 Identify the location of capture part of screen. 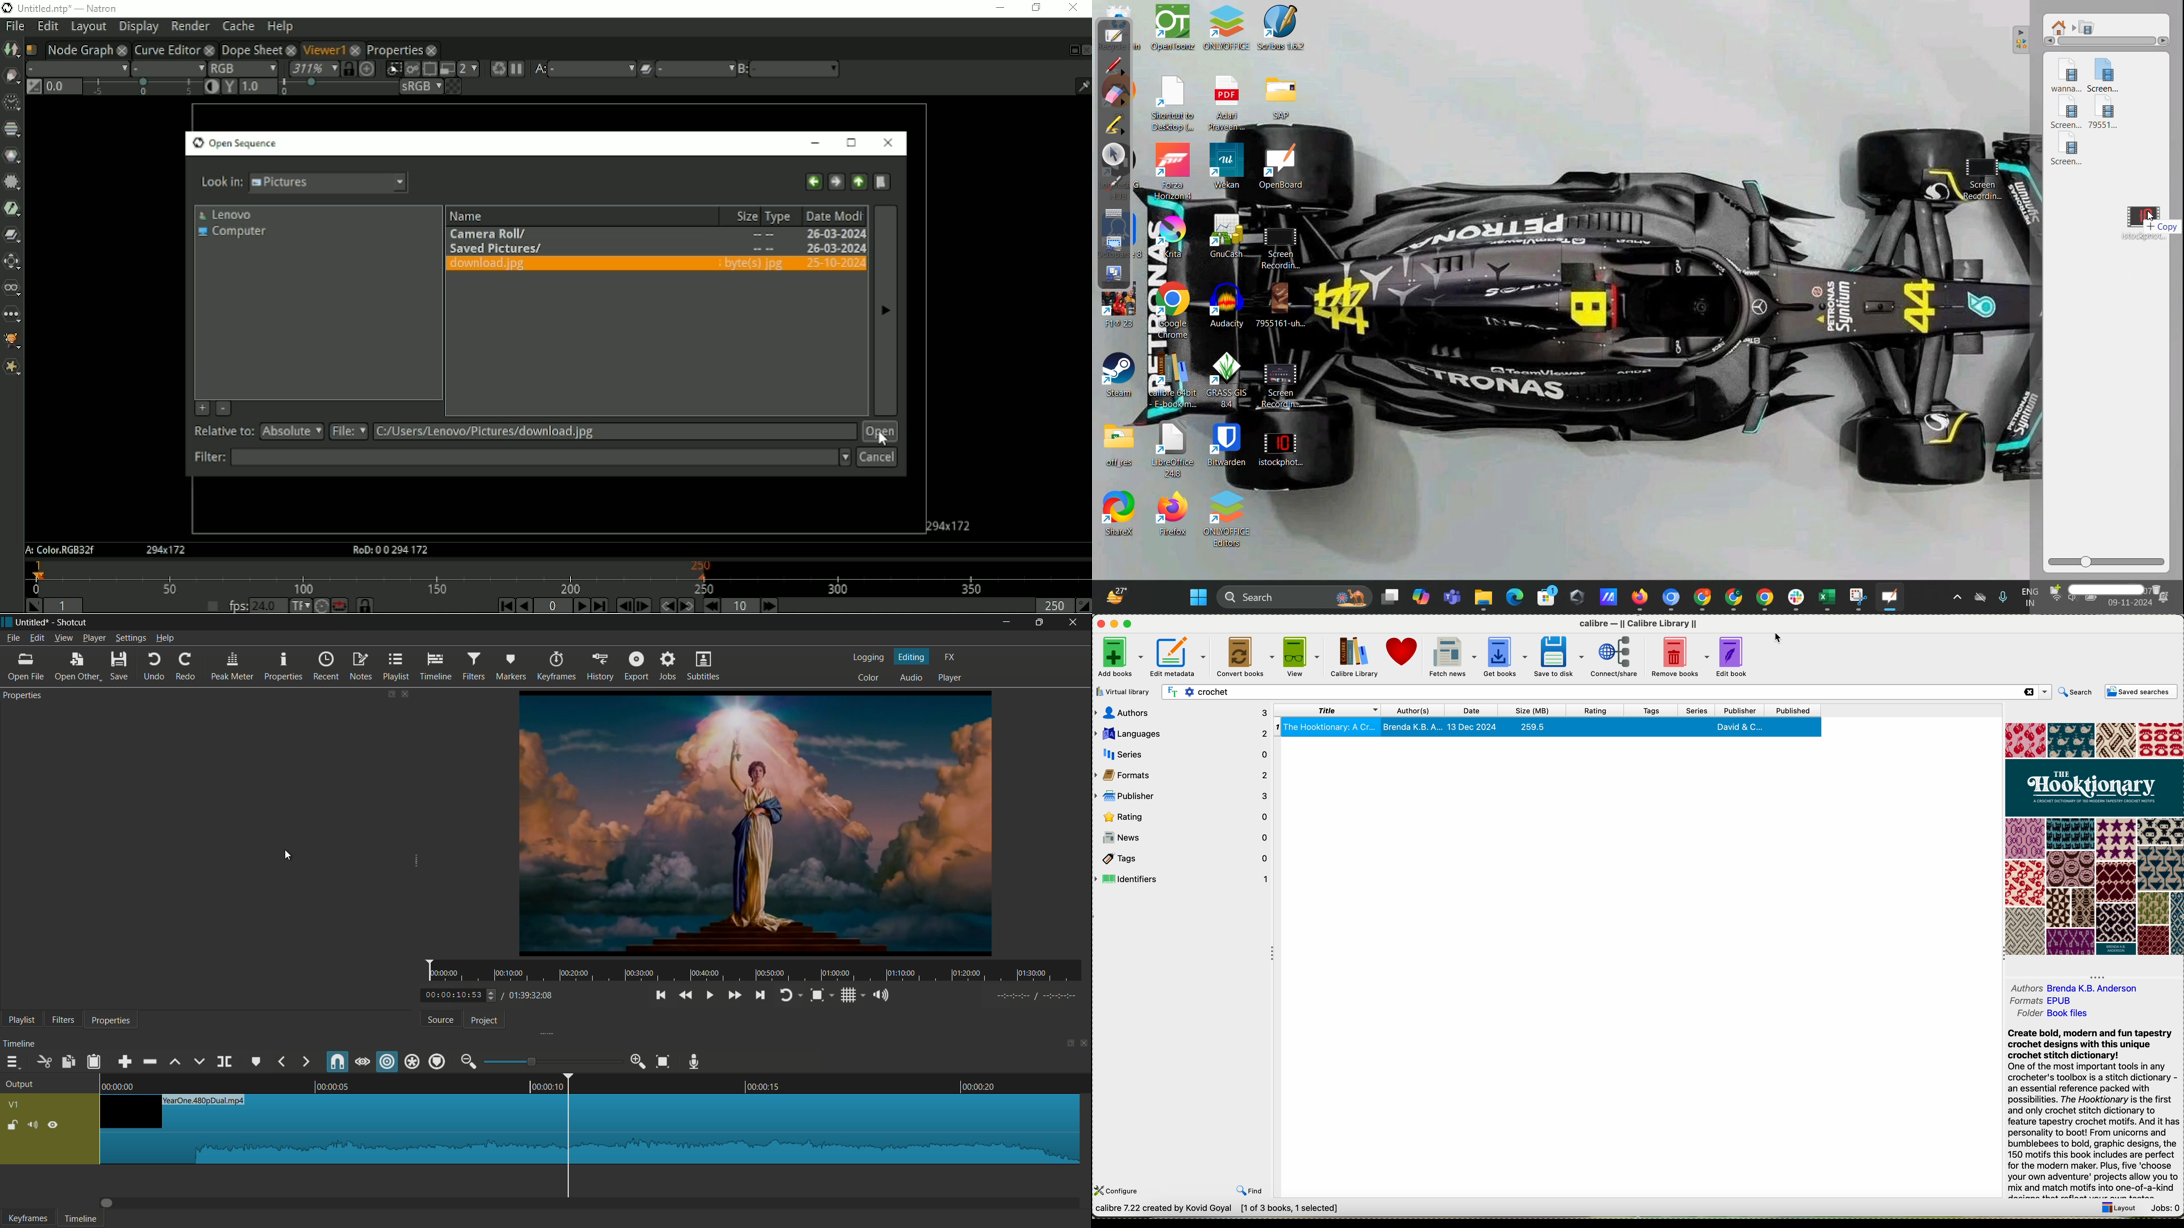
(1112, 242).